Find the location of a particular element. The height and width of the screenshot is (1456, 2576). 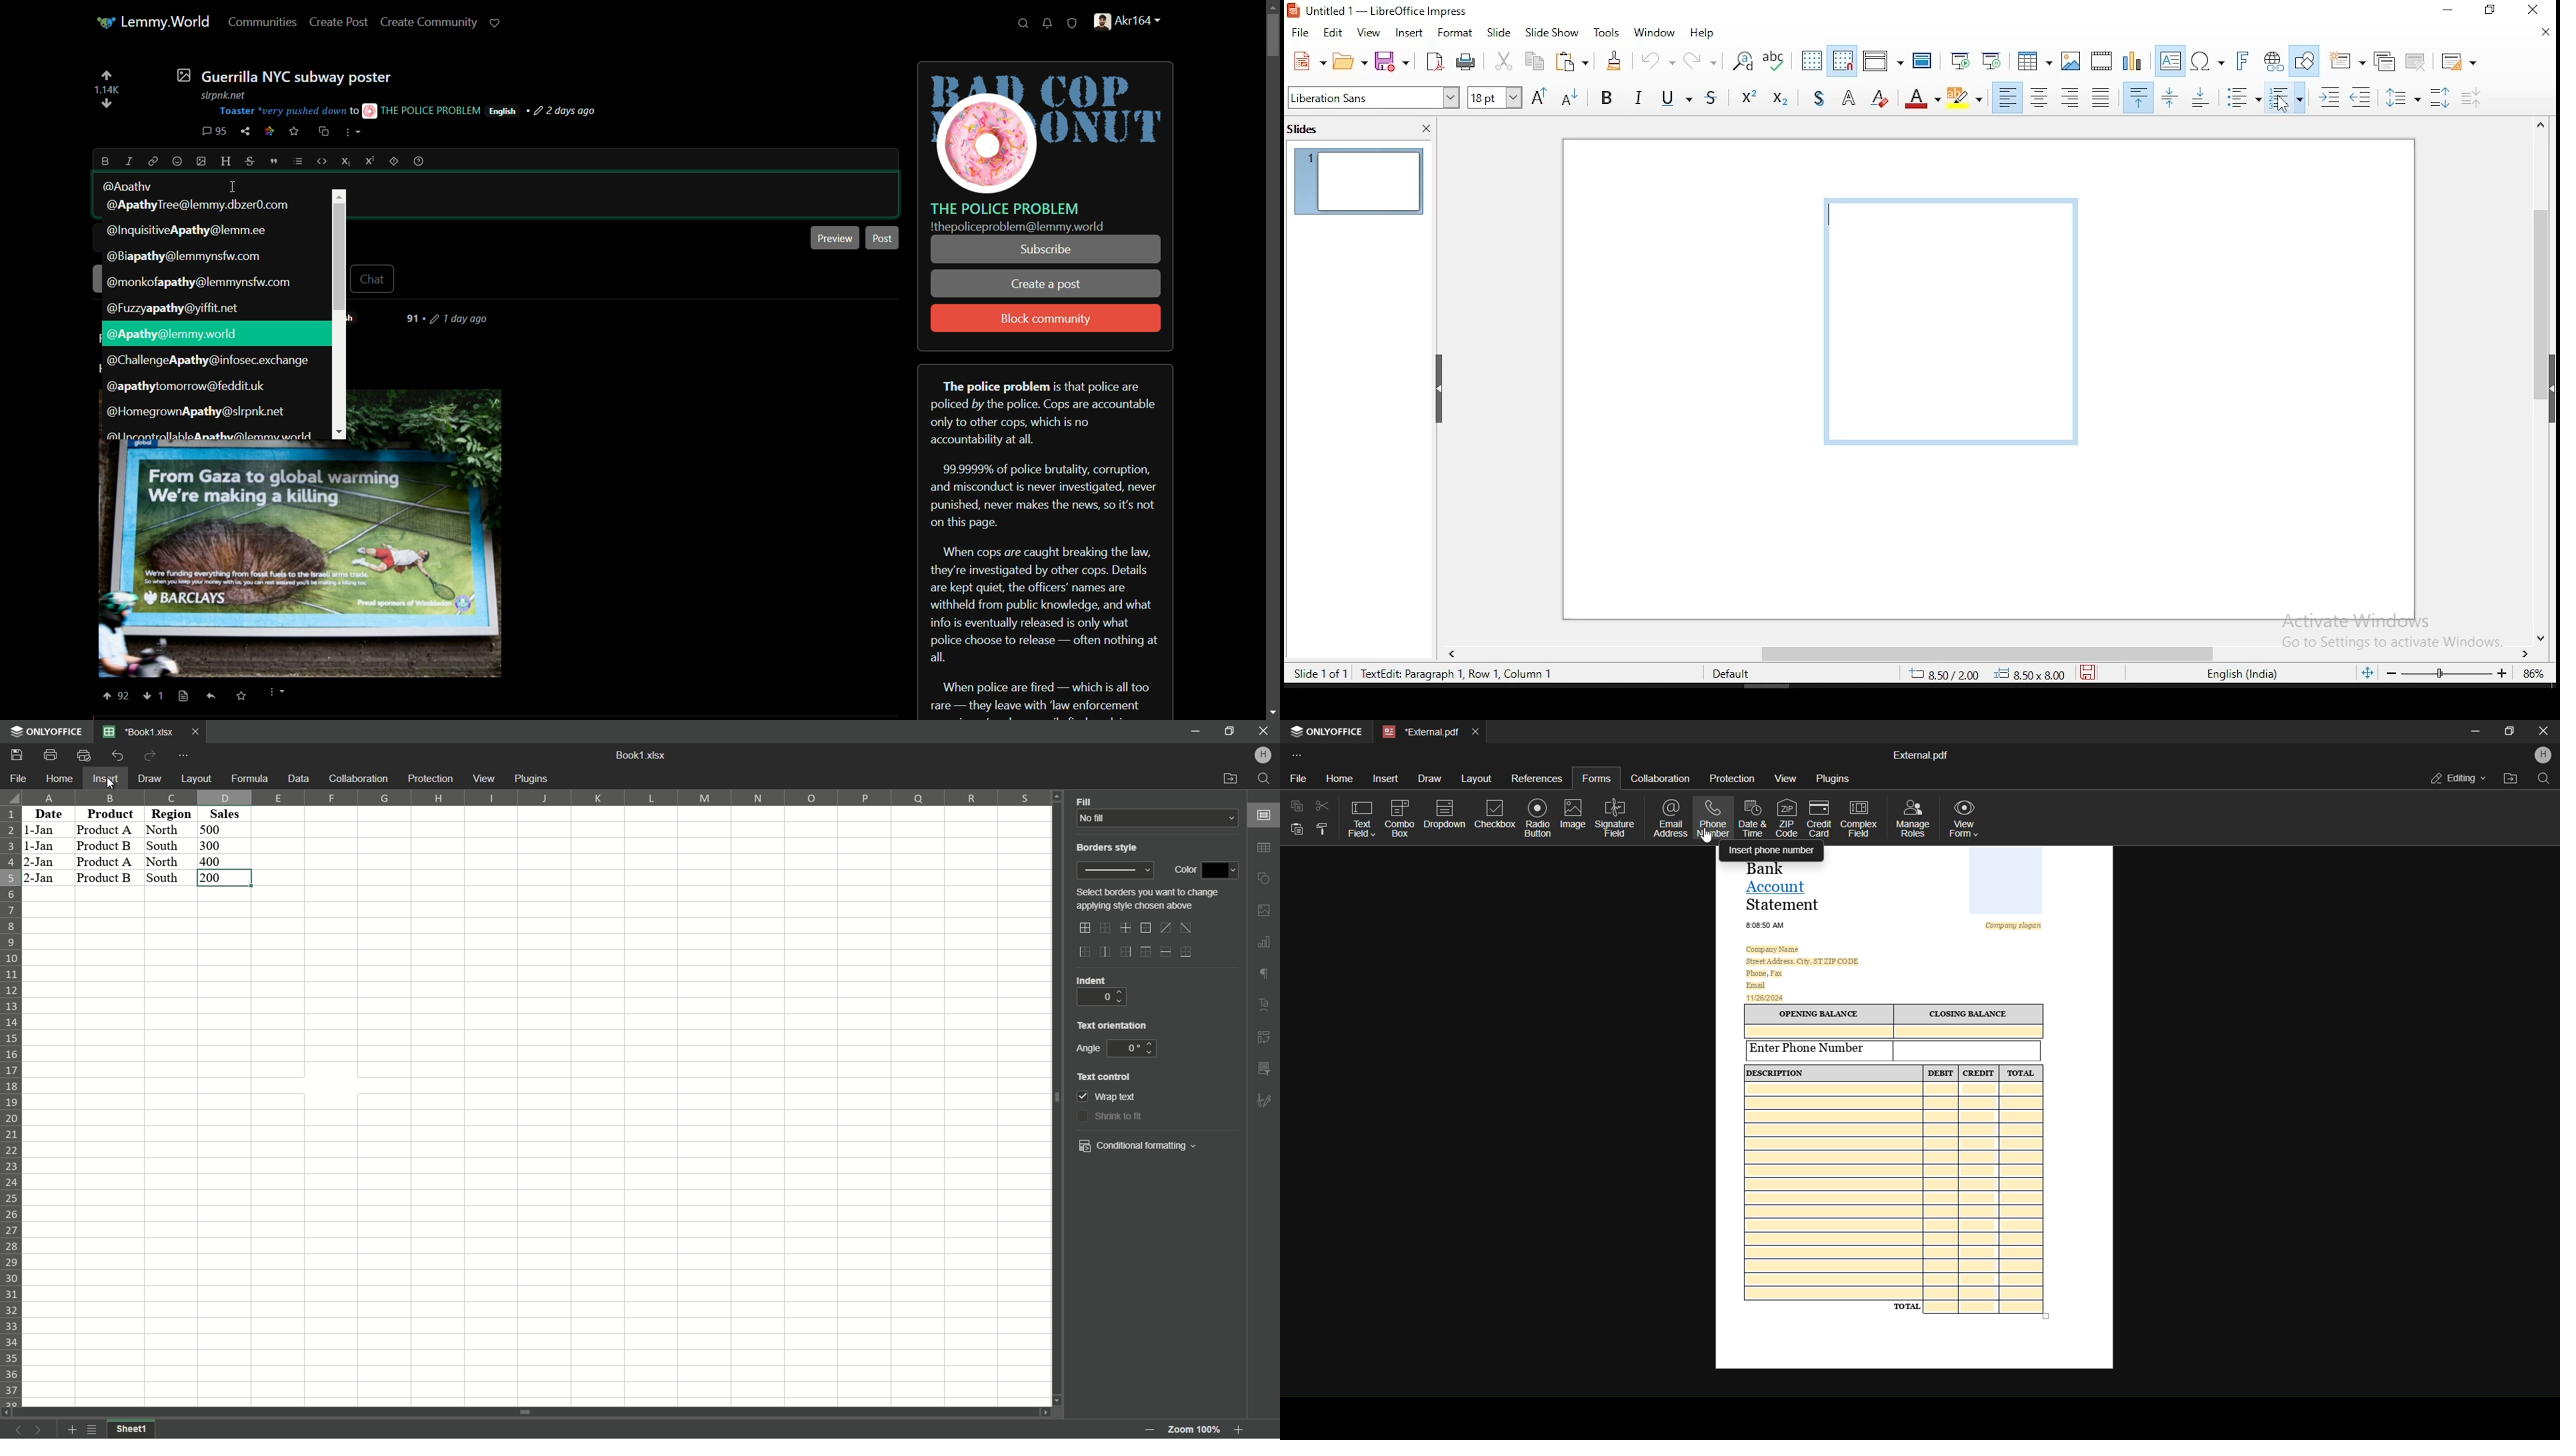

complex field is located at coordinates (1861, 819).